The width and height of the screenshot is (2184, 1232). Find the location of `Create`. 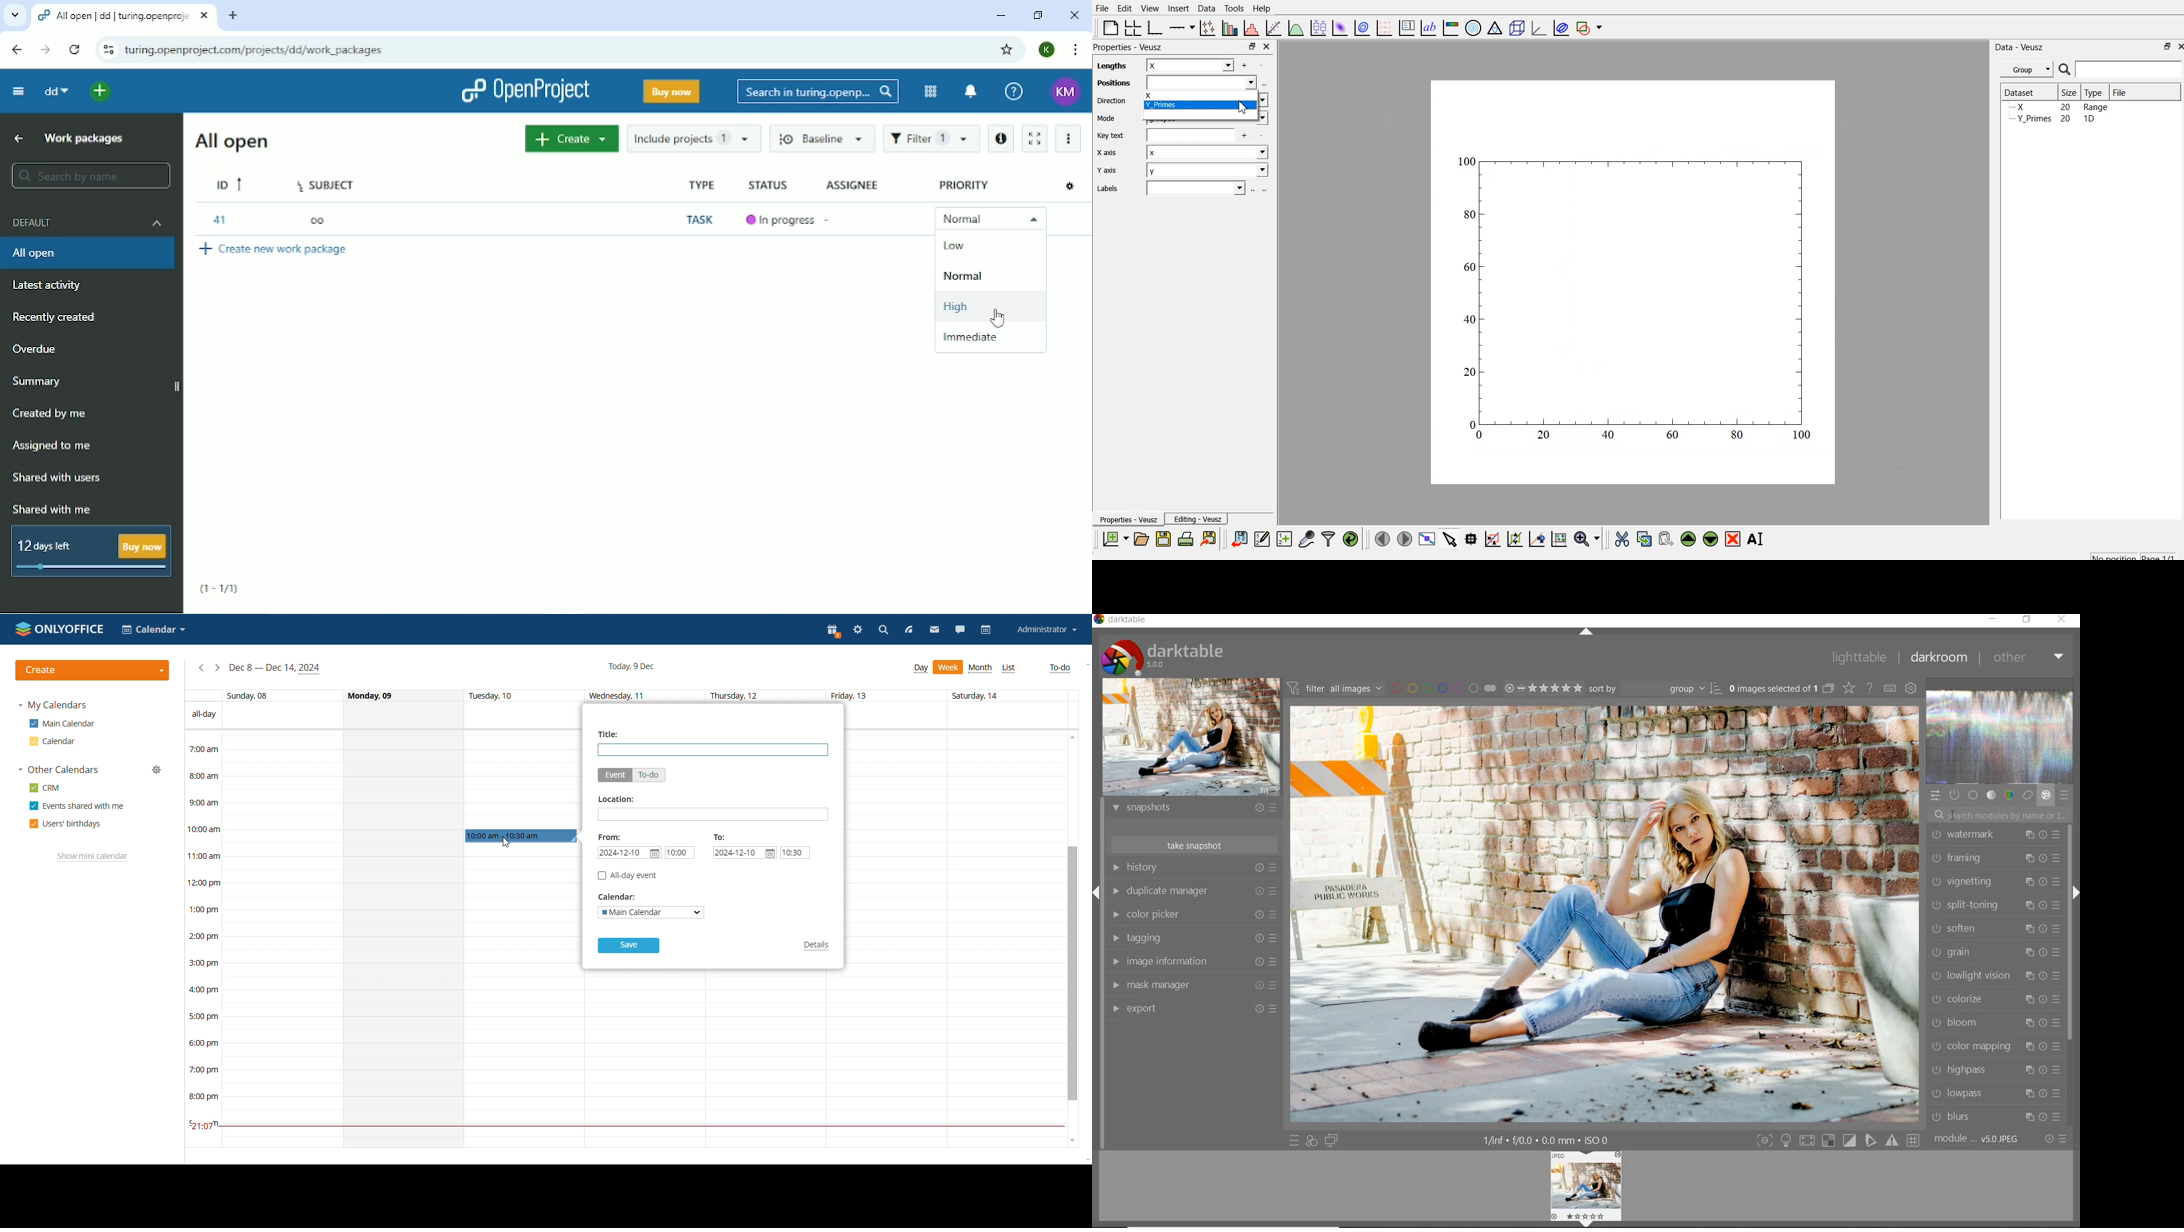

Create is located at coordinates (570, 139).